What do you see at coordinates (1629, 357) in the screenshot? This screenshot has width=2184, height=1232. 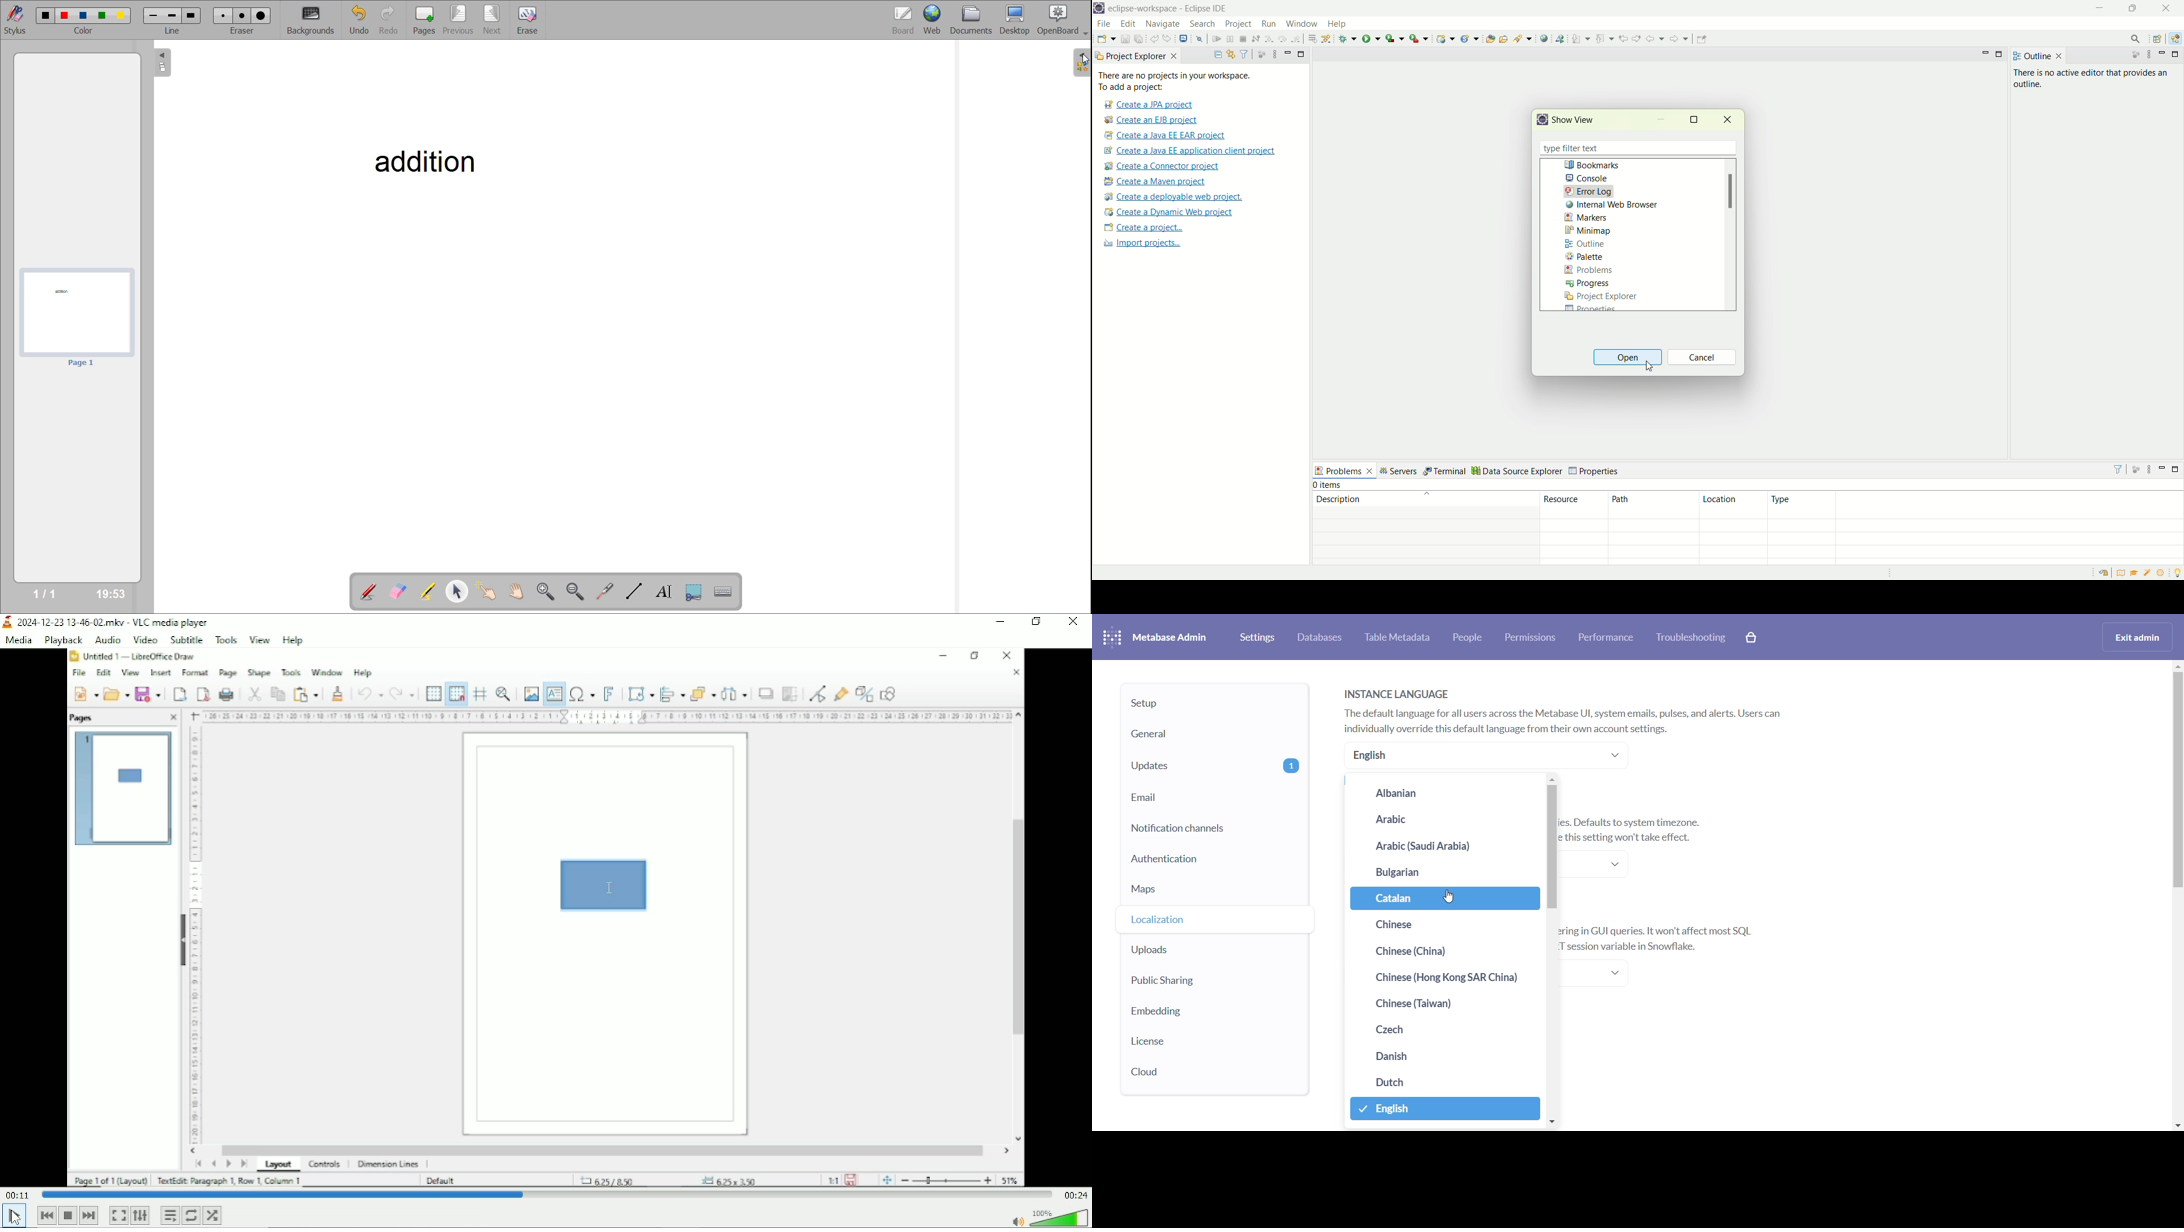 I see `open` at bounding box center [1629, 357].